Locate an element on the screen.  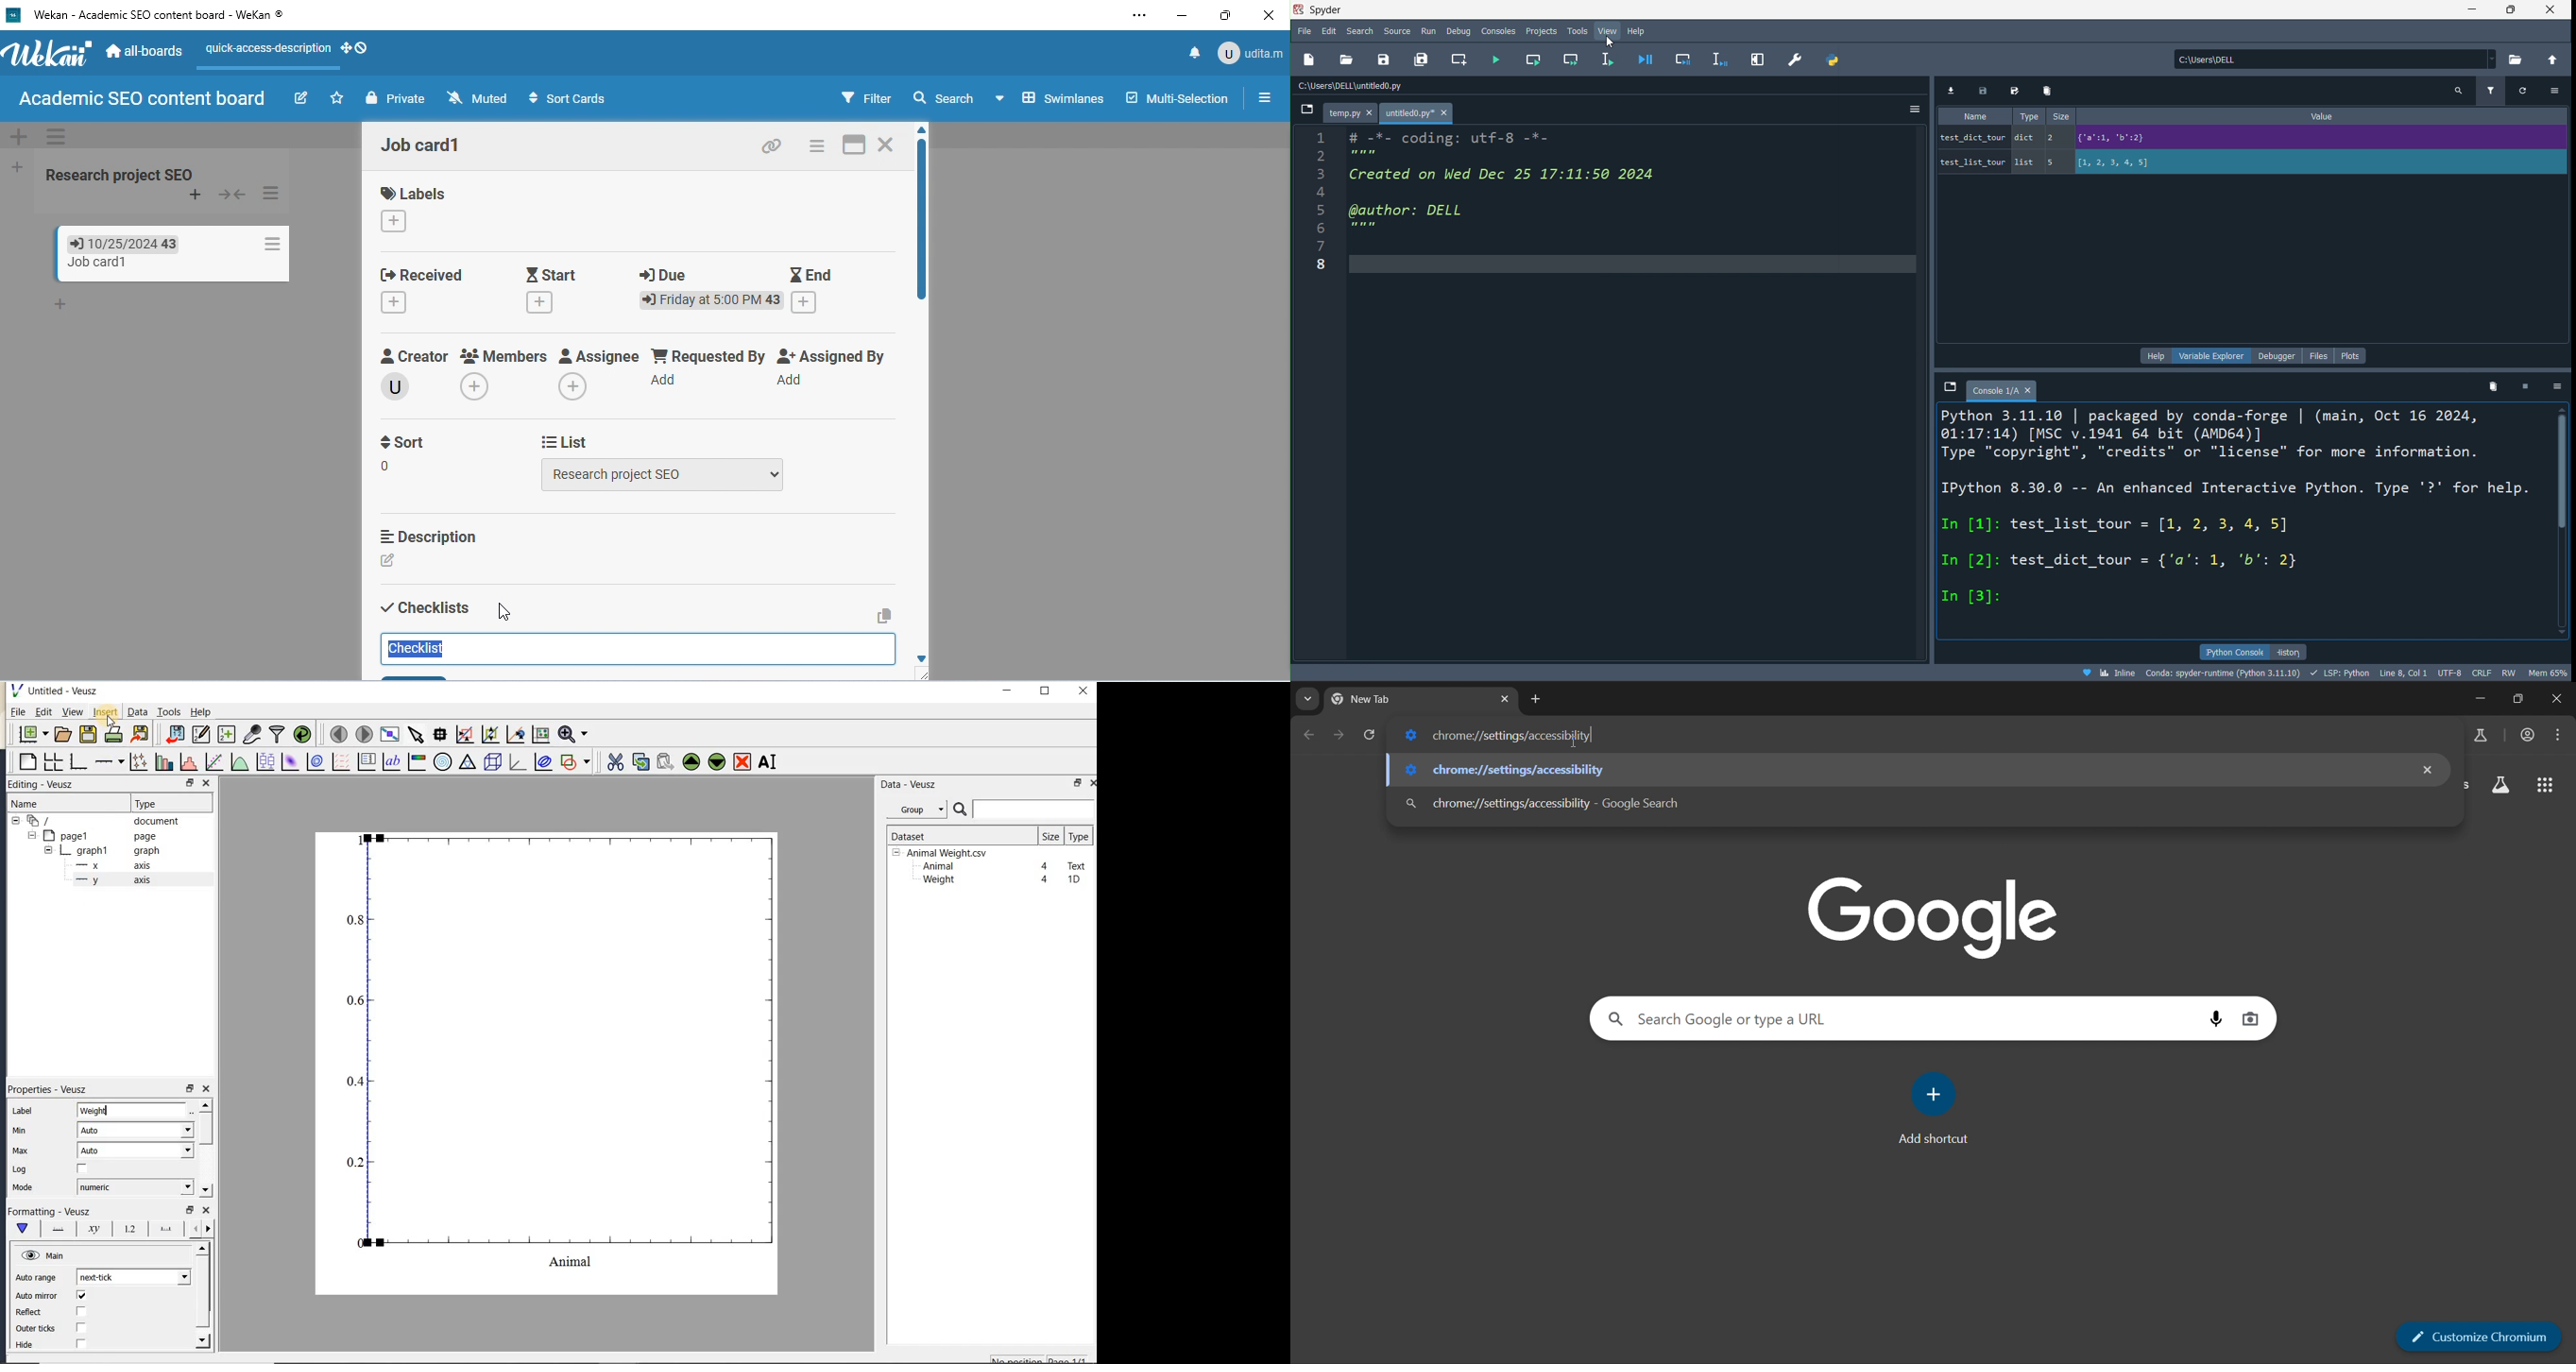
close tab is located at coordinates (1503, 699).